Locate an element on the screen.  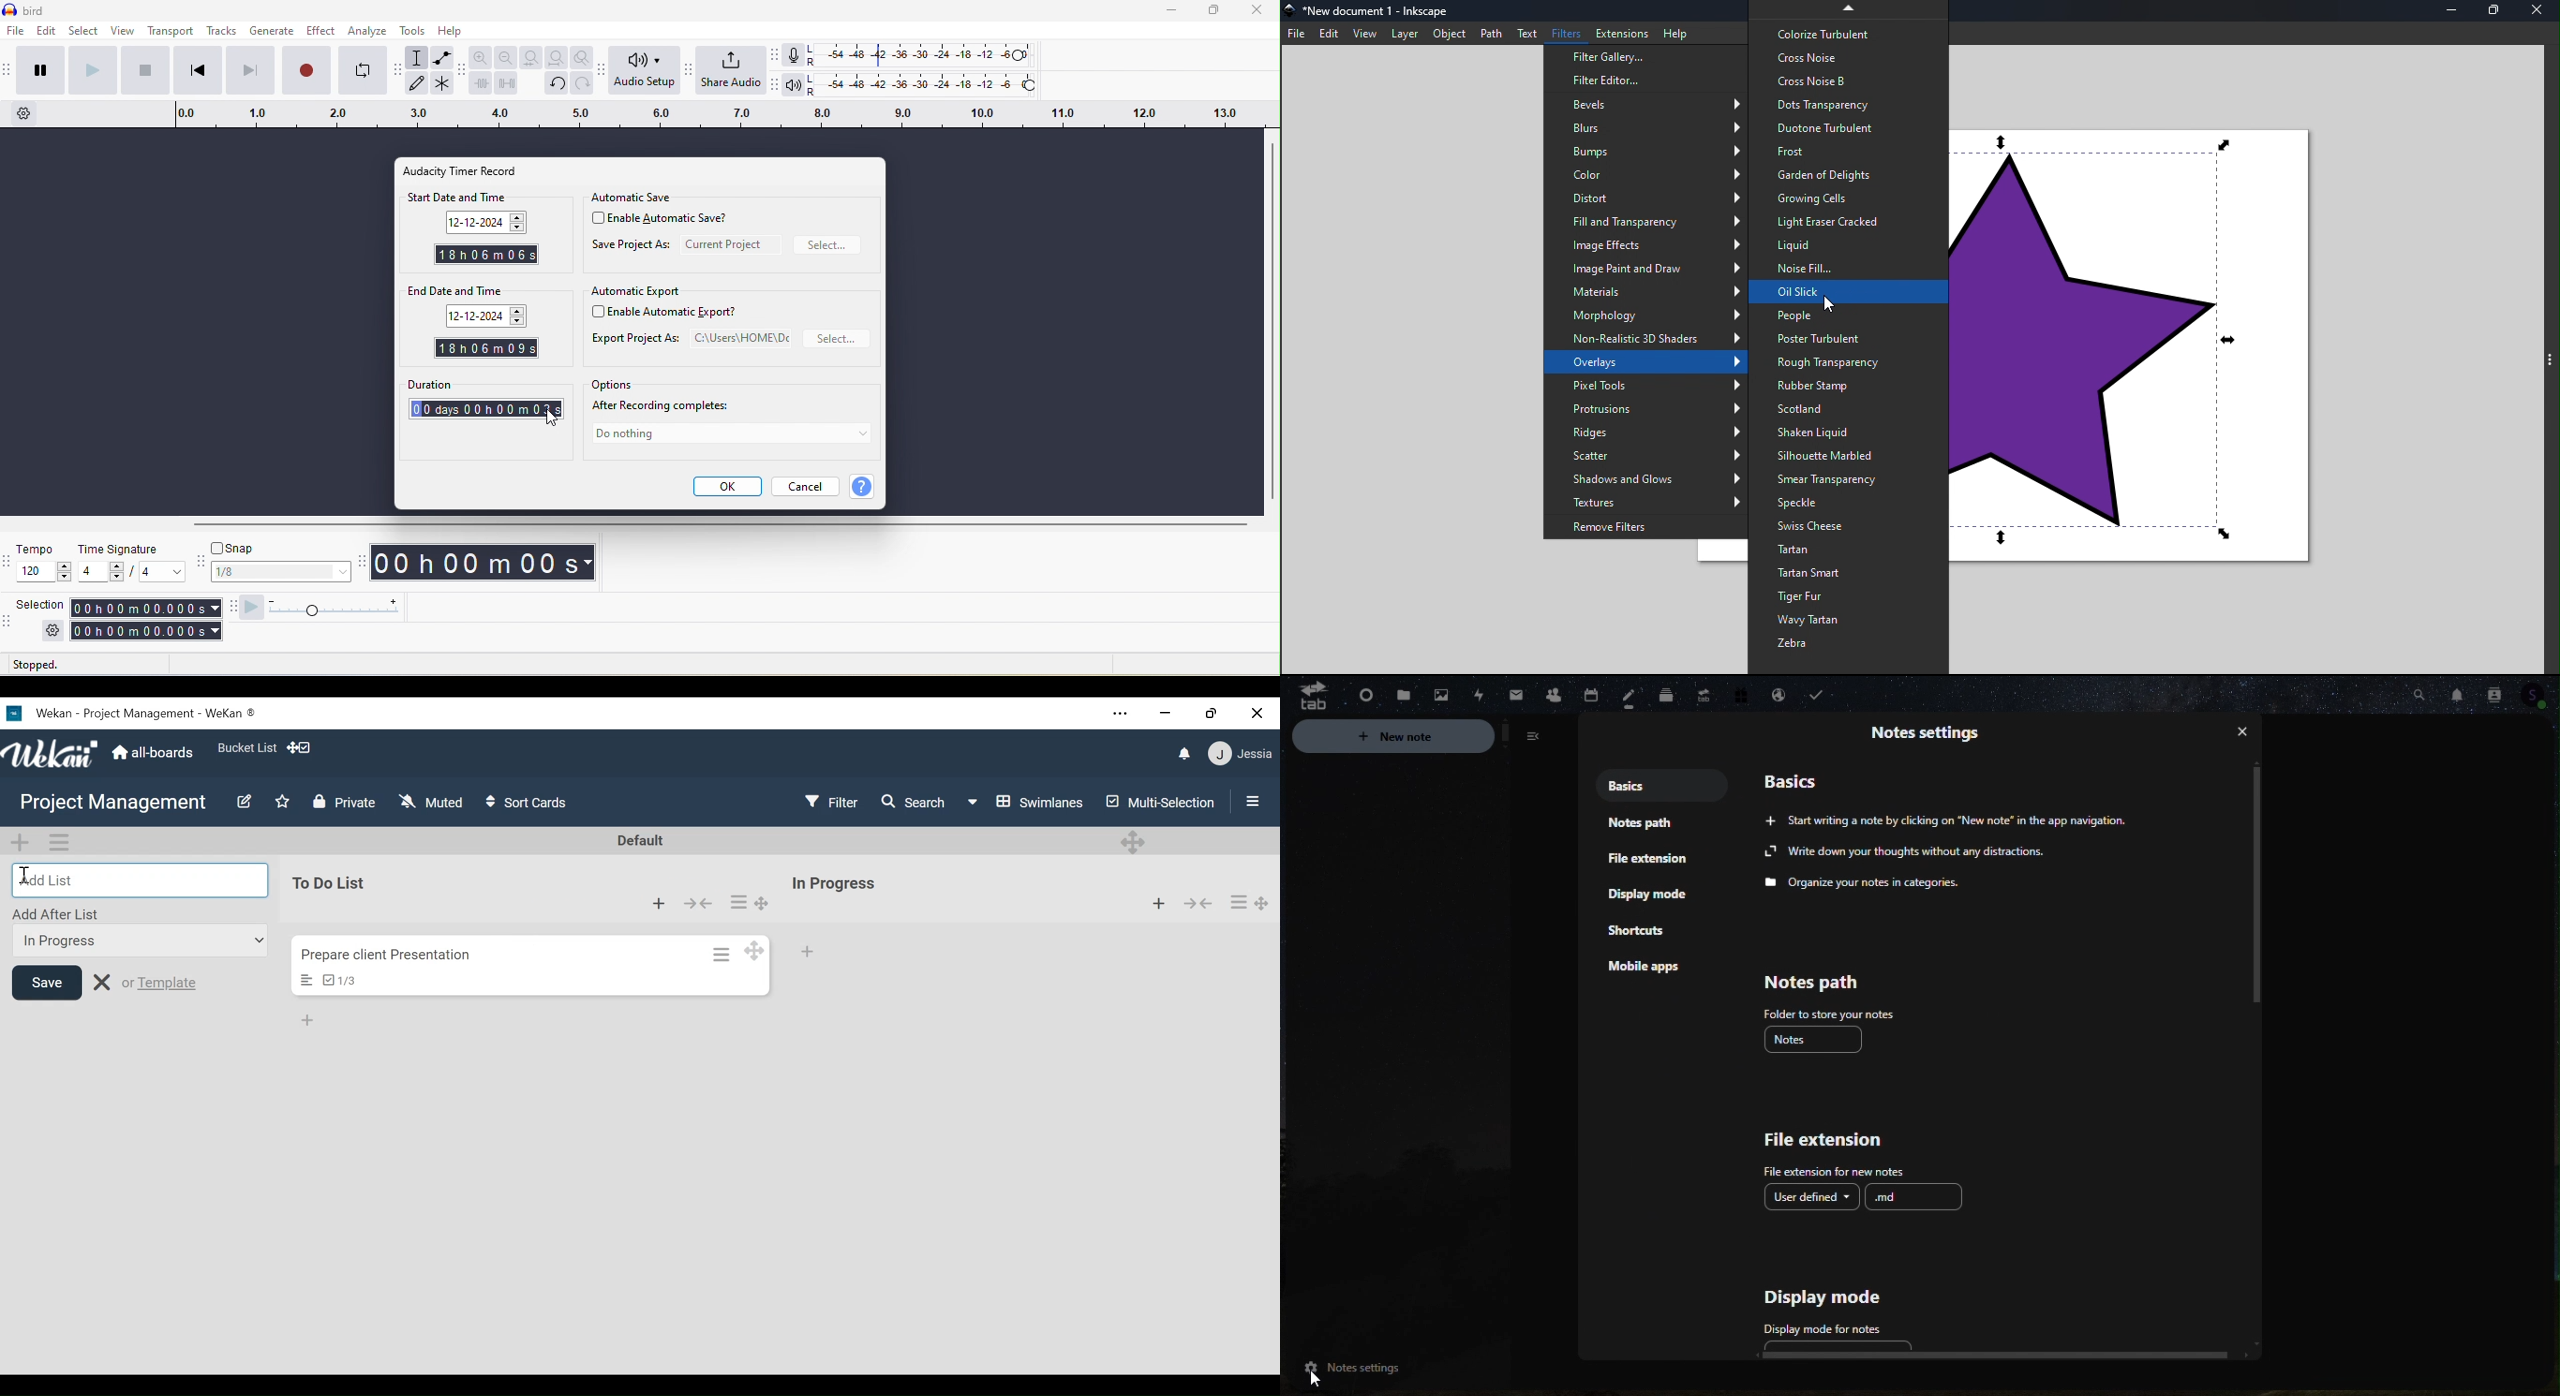
Oil slick is located at coordinates (1848, 293).